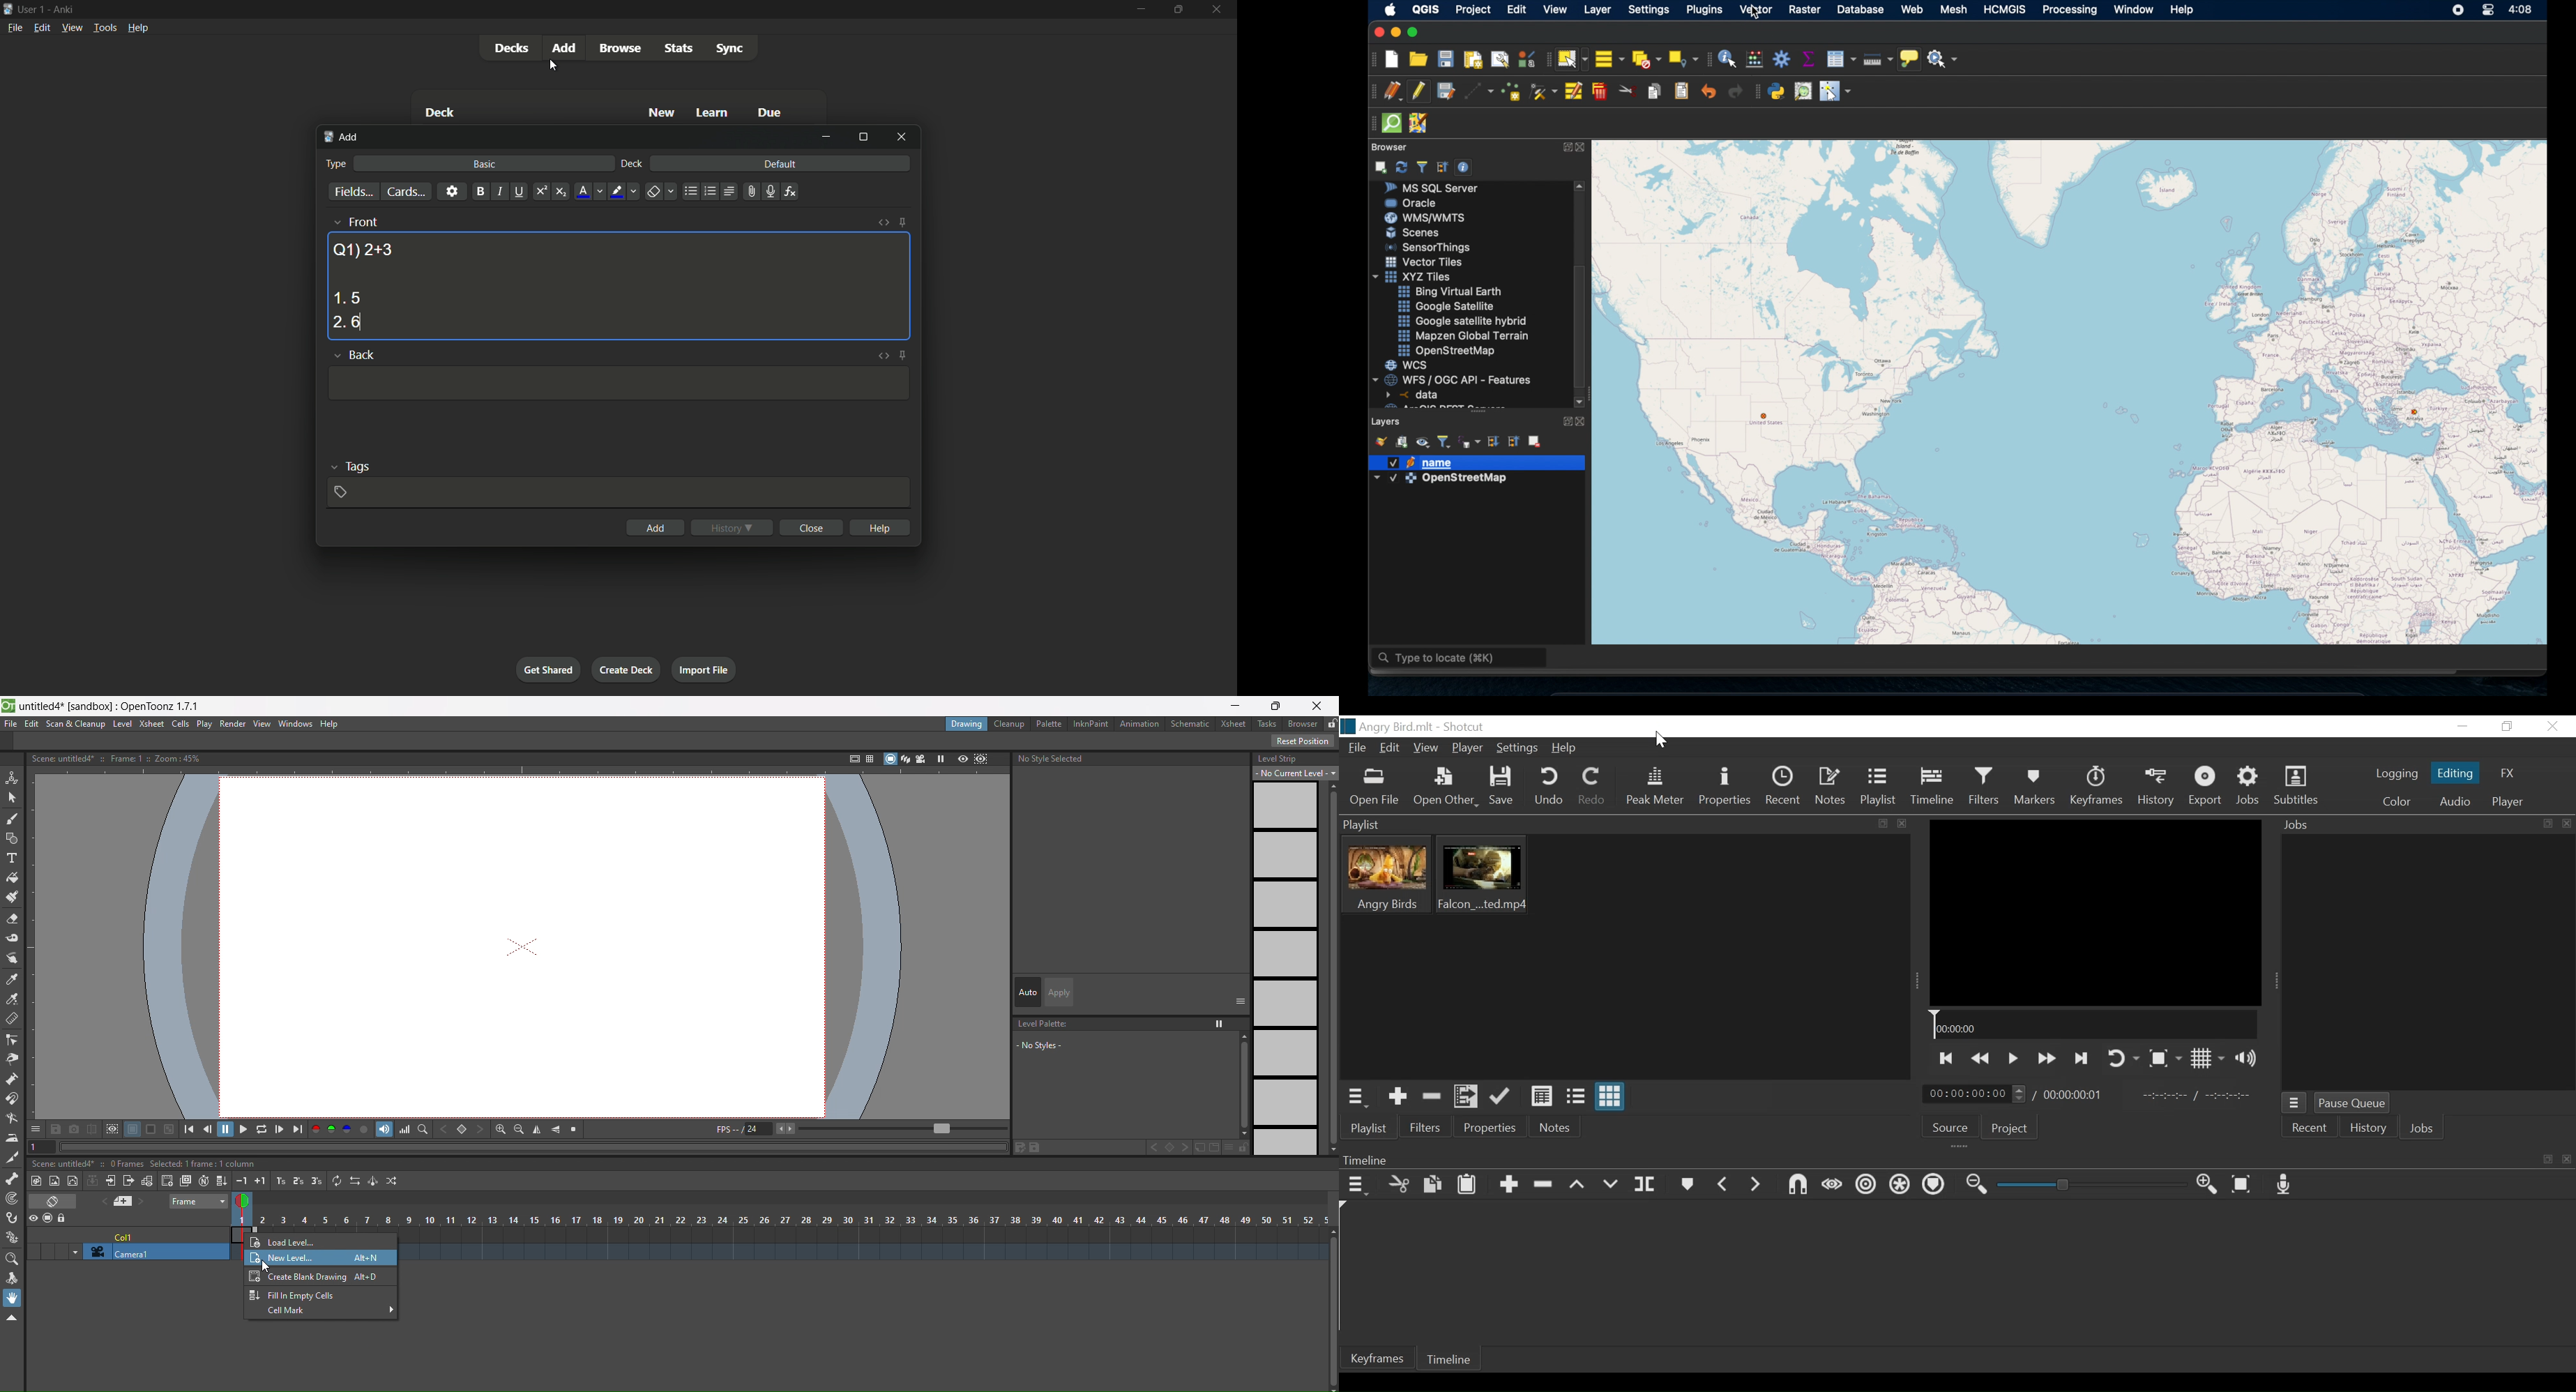 Image resolution: width=2576 pixels, height=1400 pixels. What do you see at coordinates (728, 192) in the screenshot?
I see `alignment` at bounding box center [728, 192].